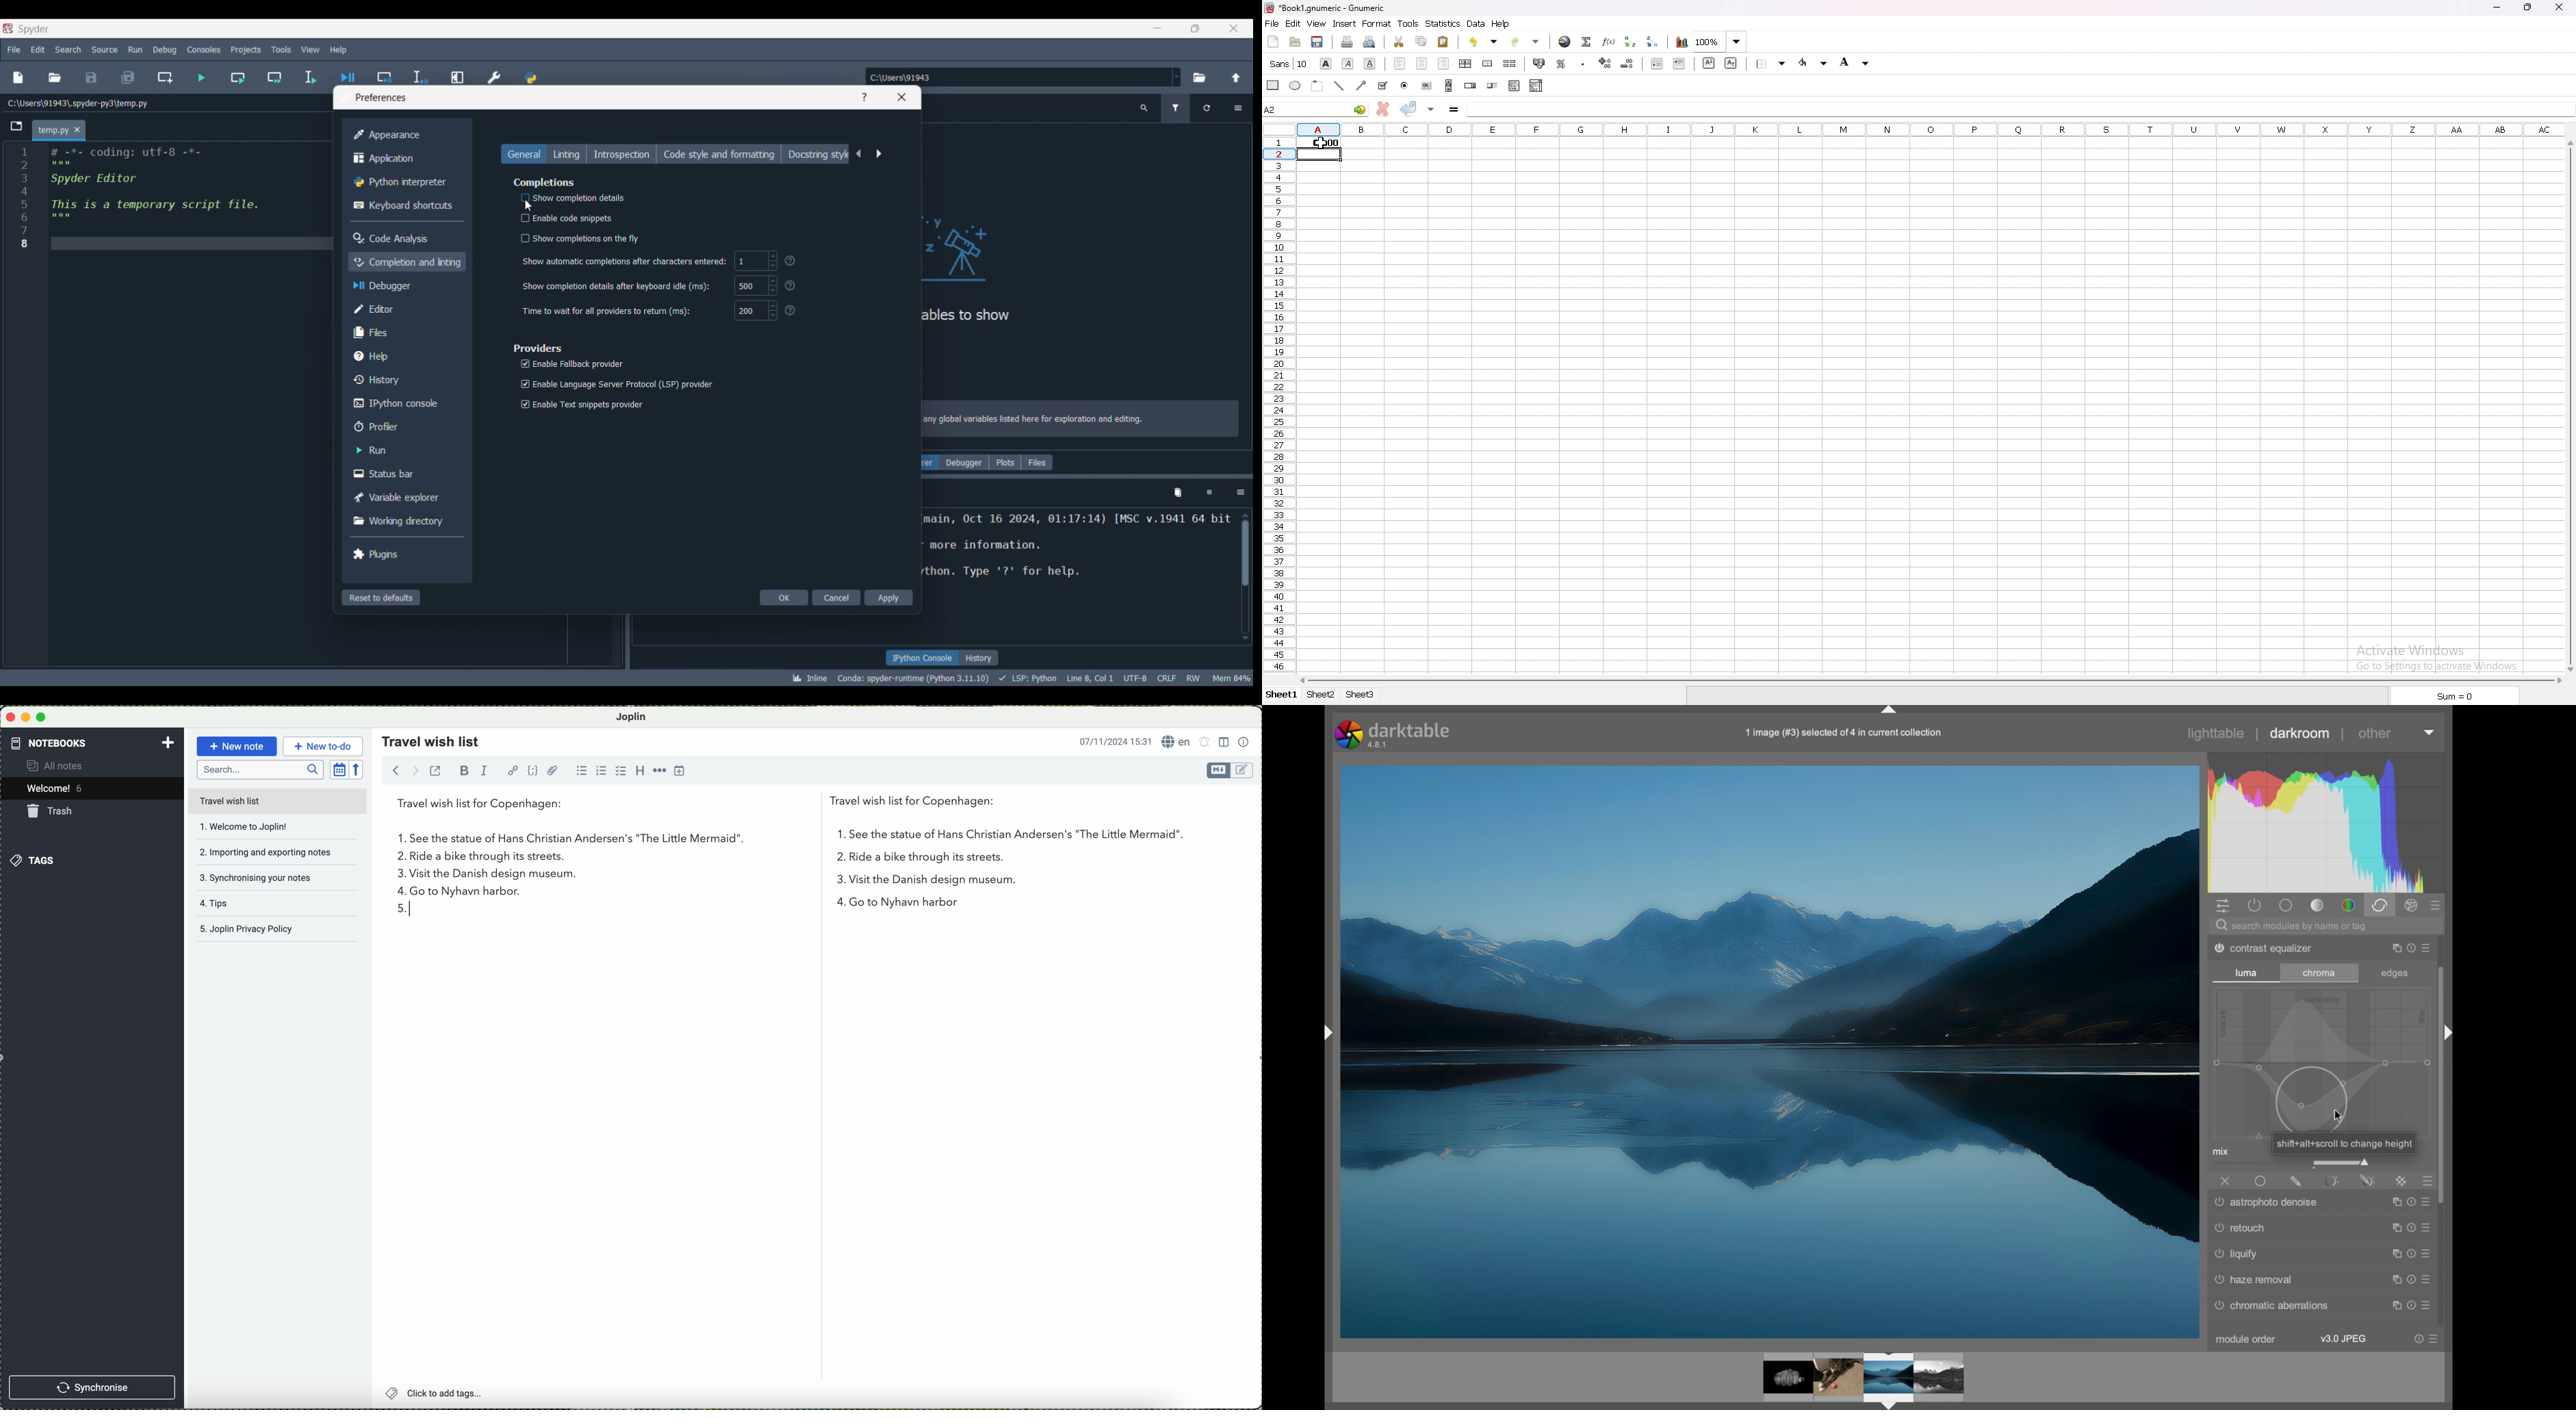 The width and height of the screenshot is (2576, 1428). I want to click on 4 in list, so click(400, 892).